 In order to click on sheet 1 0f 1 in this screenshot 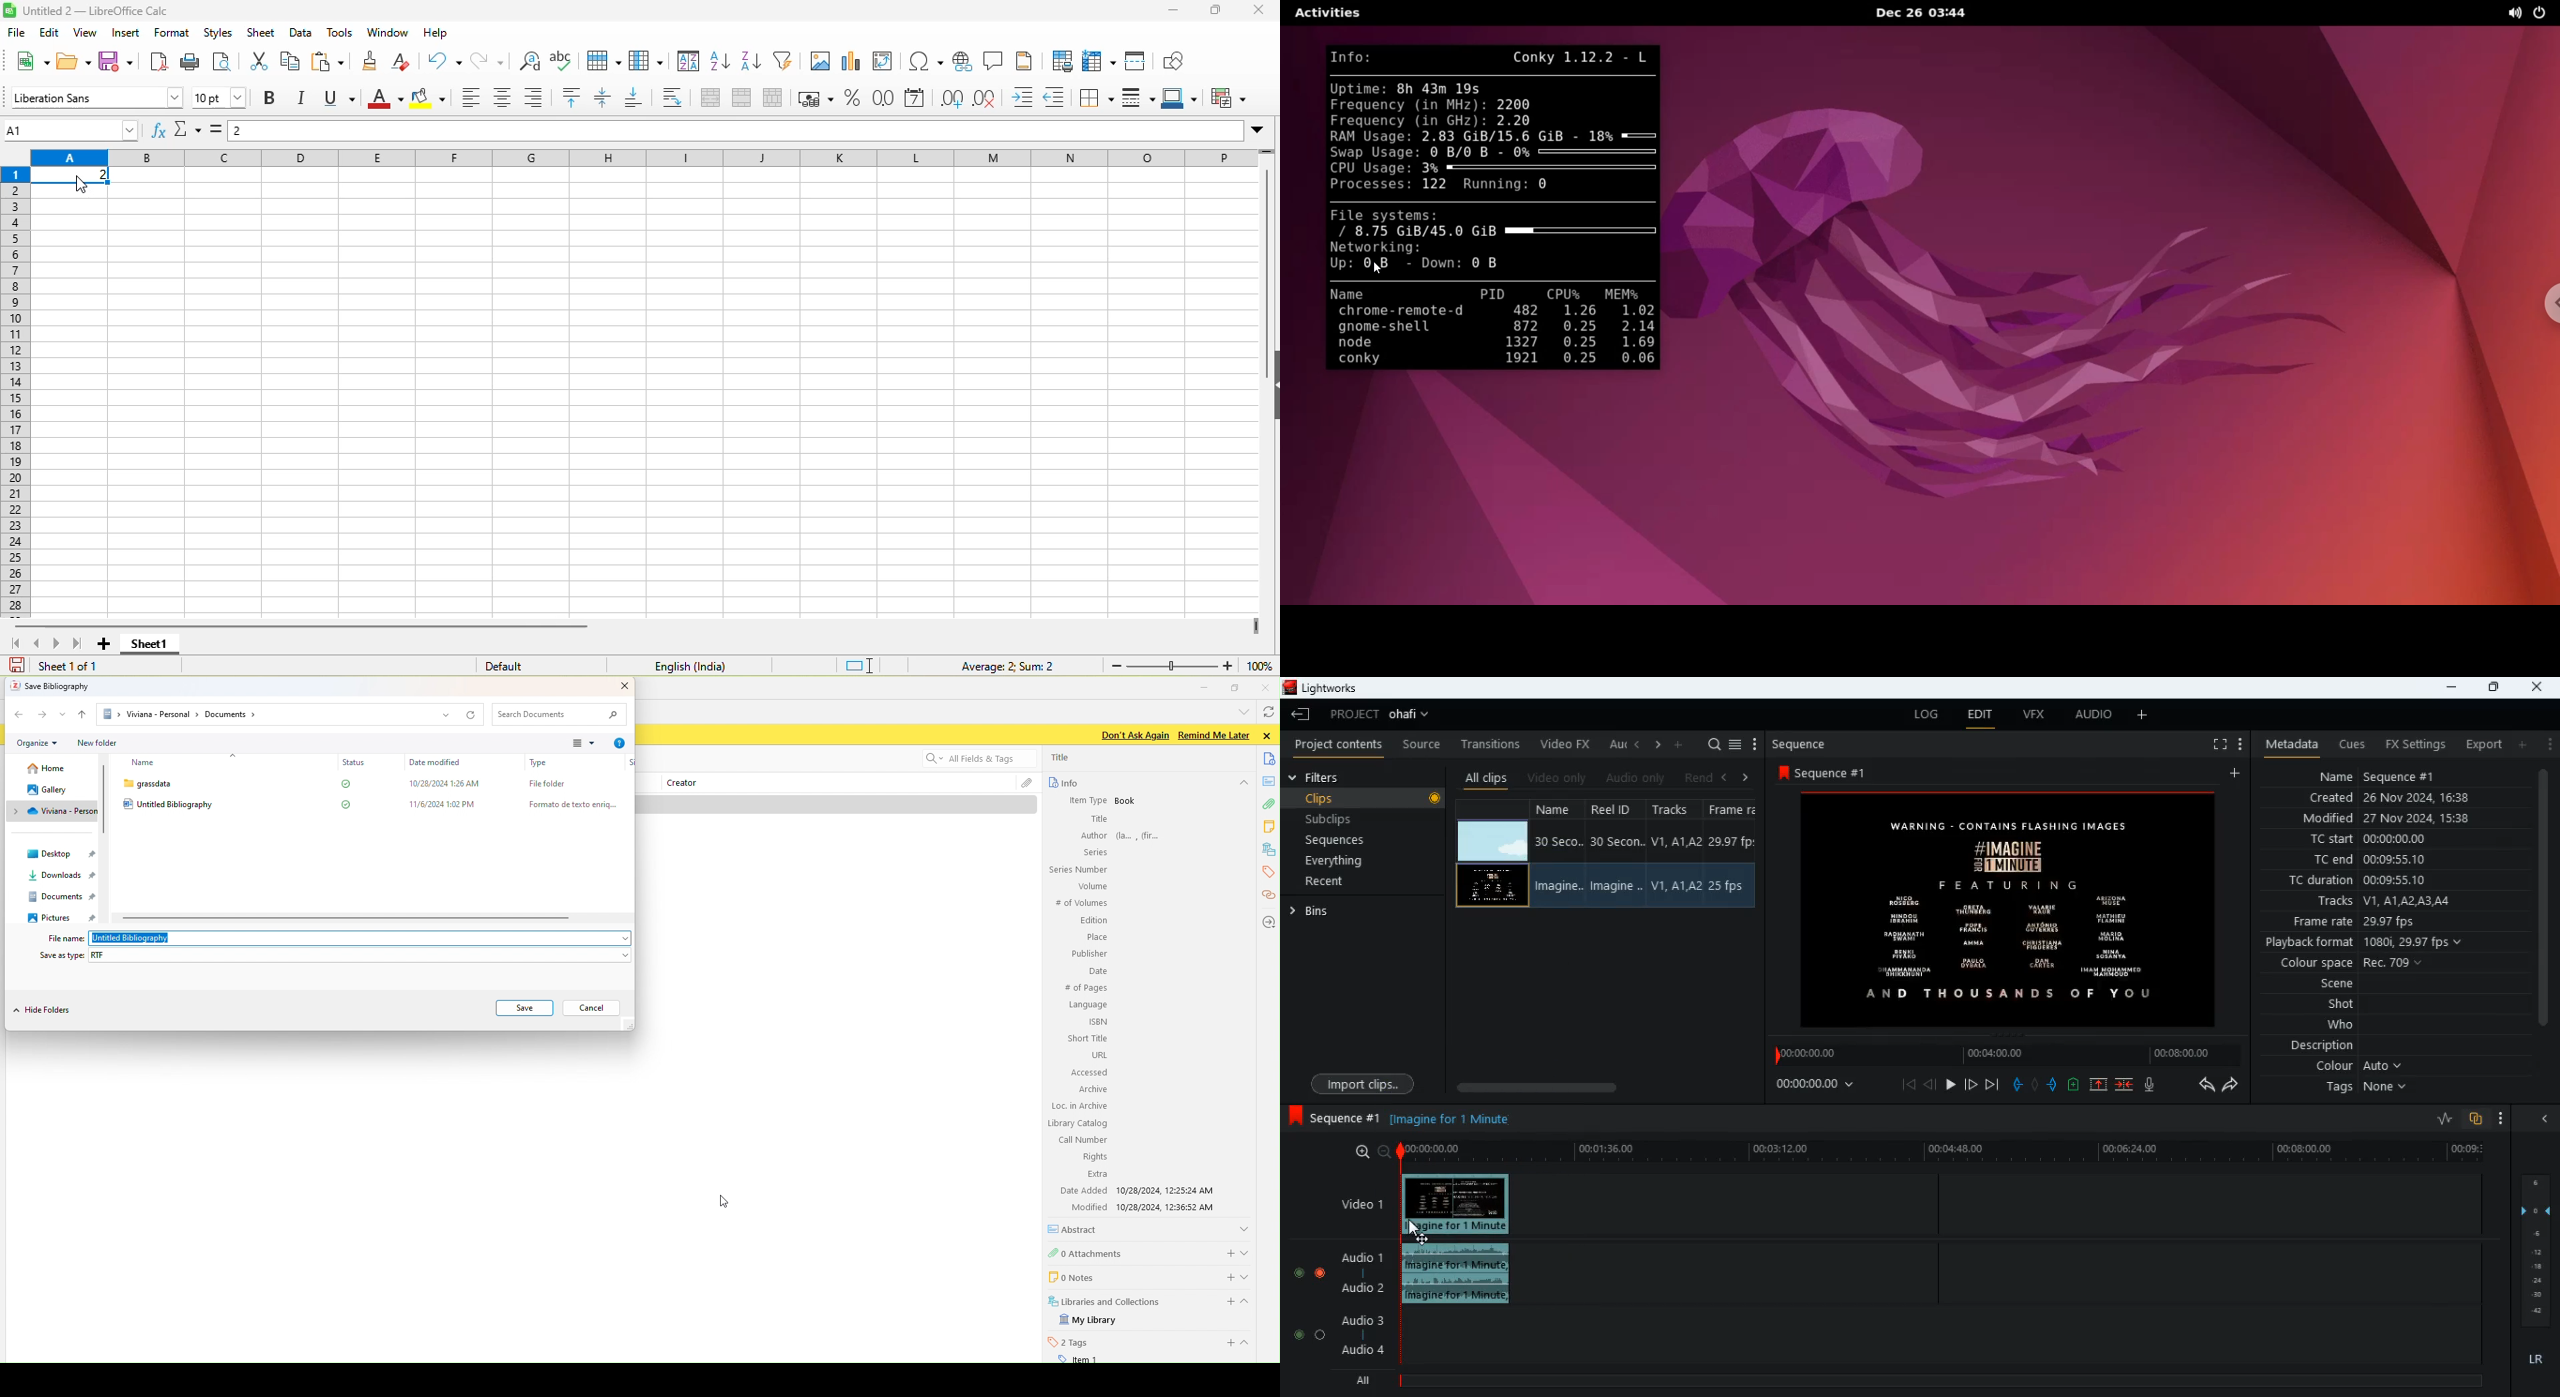, I will do `click(60, 665)`.